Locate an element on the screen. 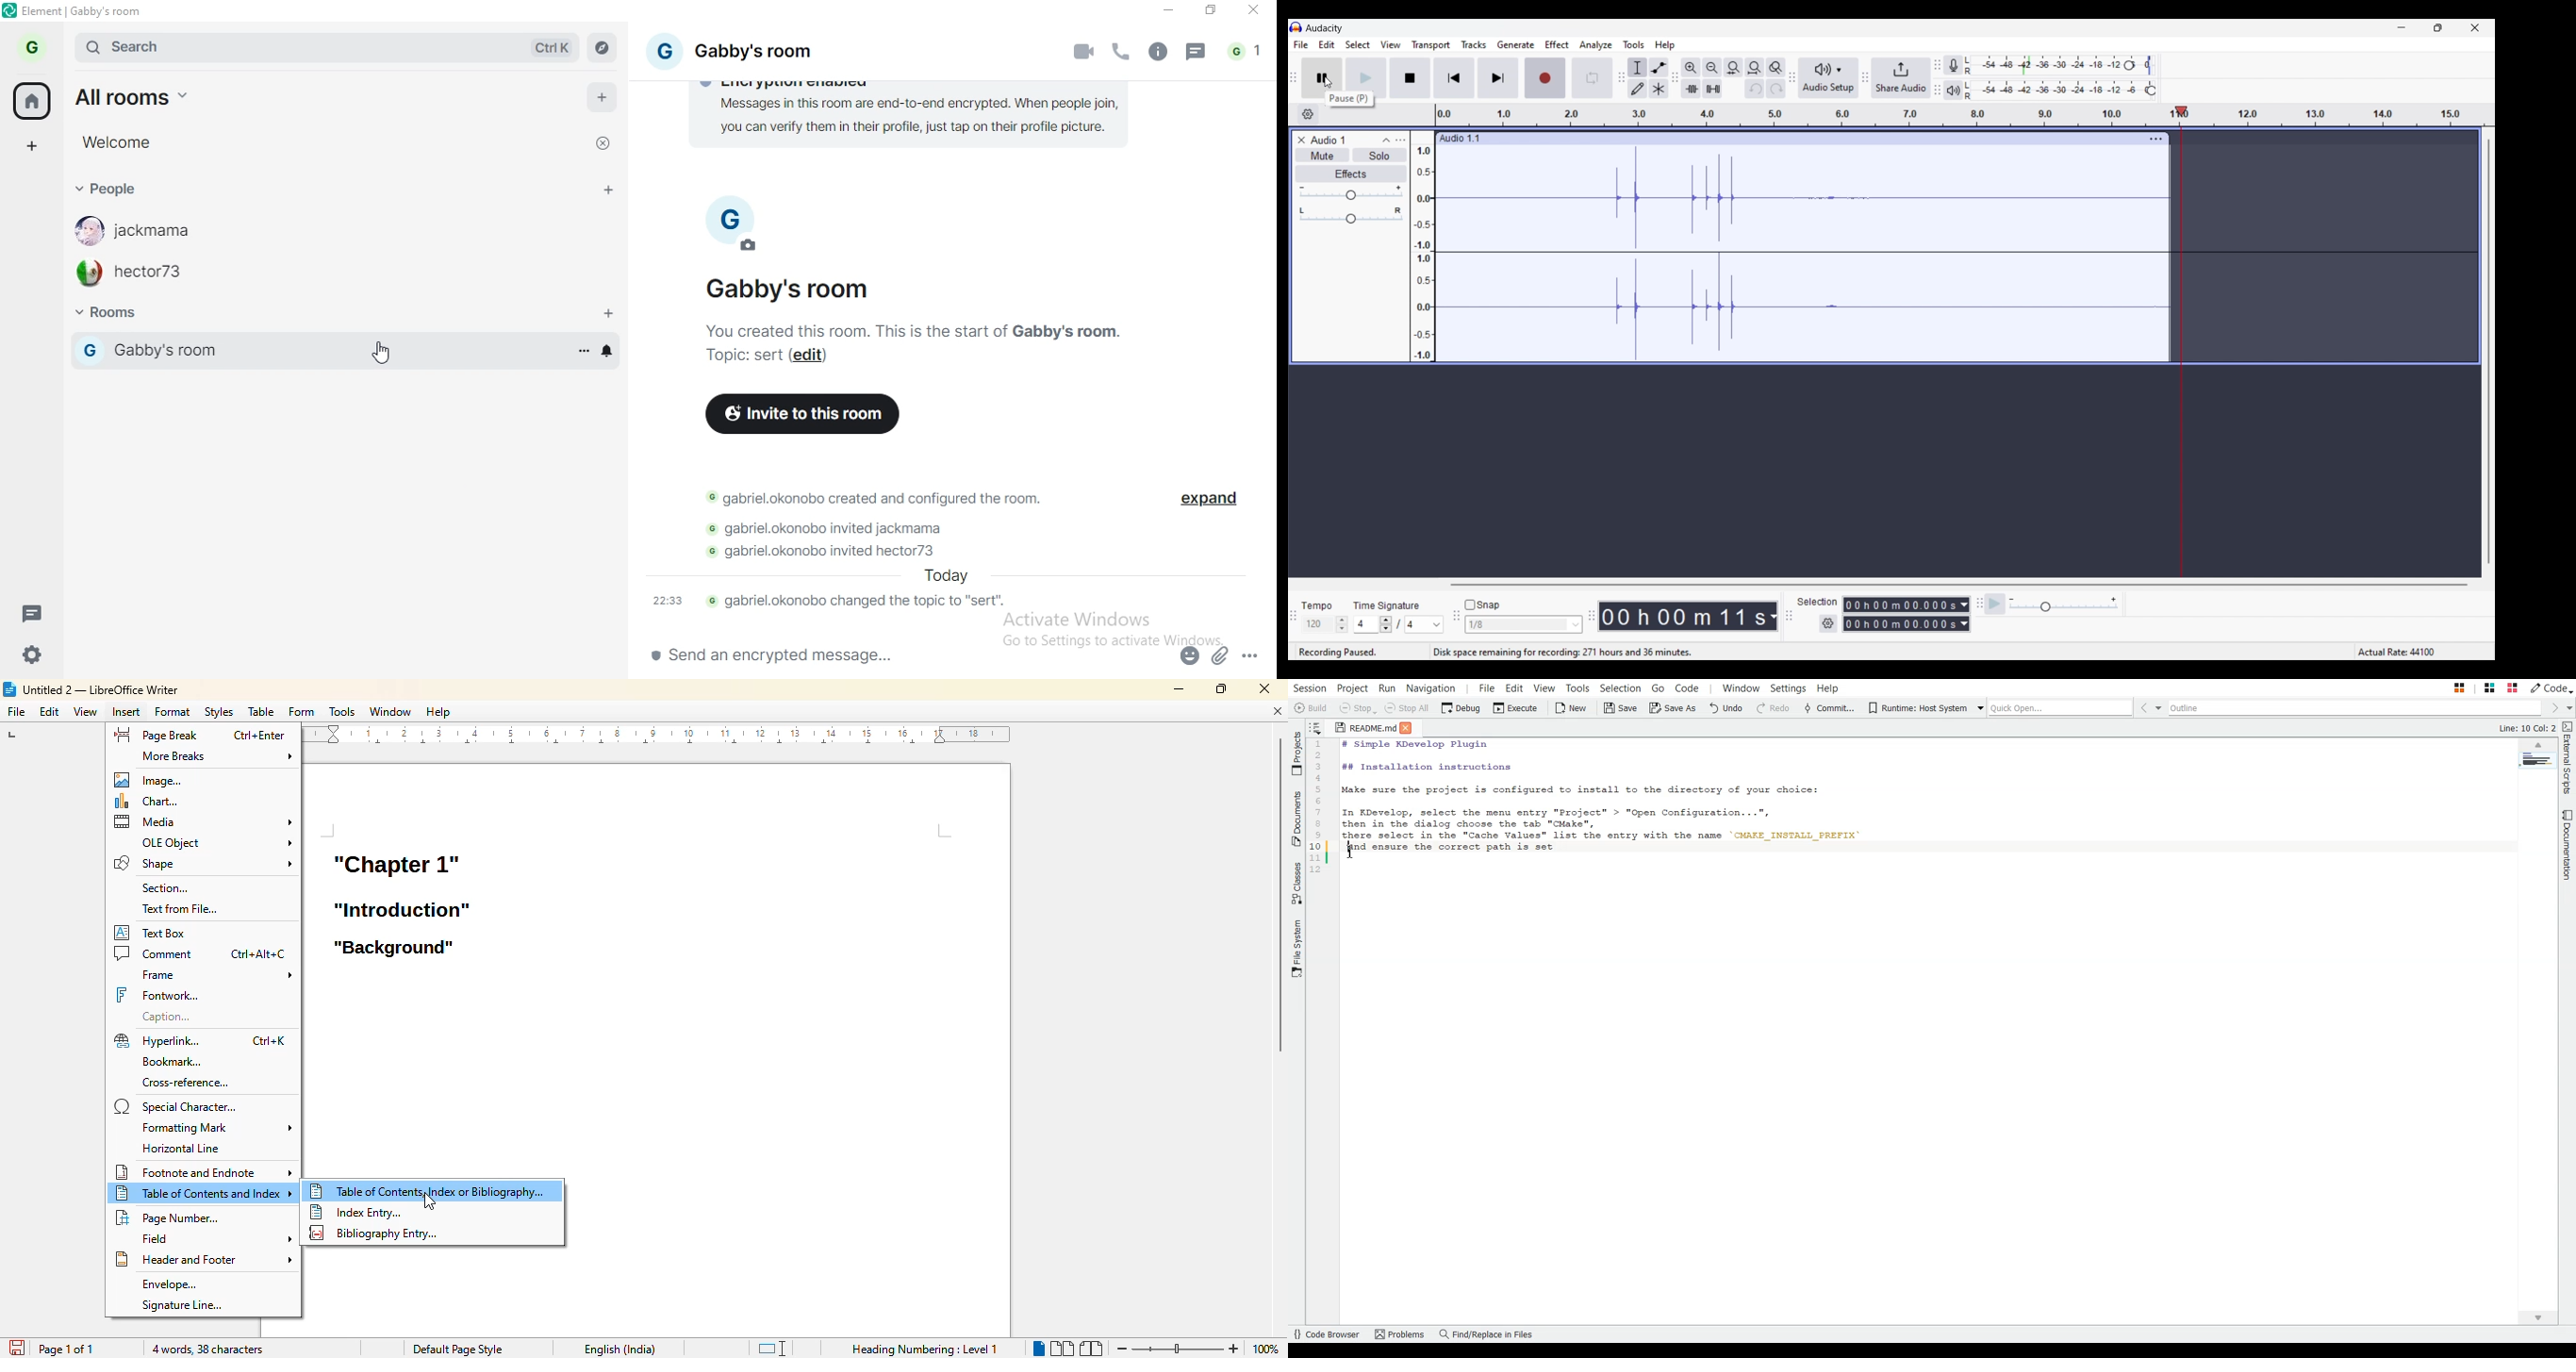  element logo is located at coordinates (10, 10).